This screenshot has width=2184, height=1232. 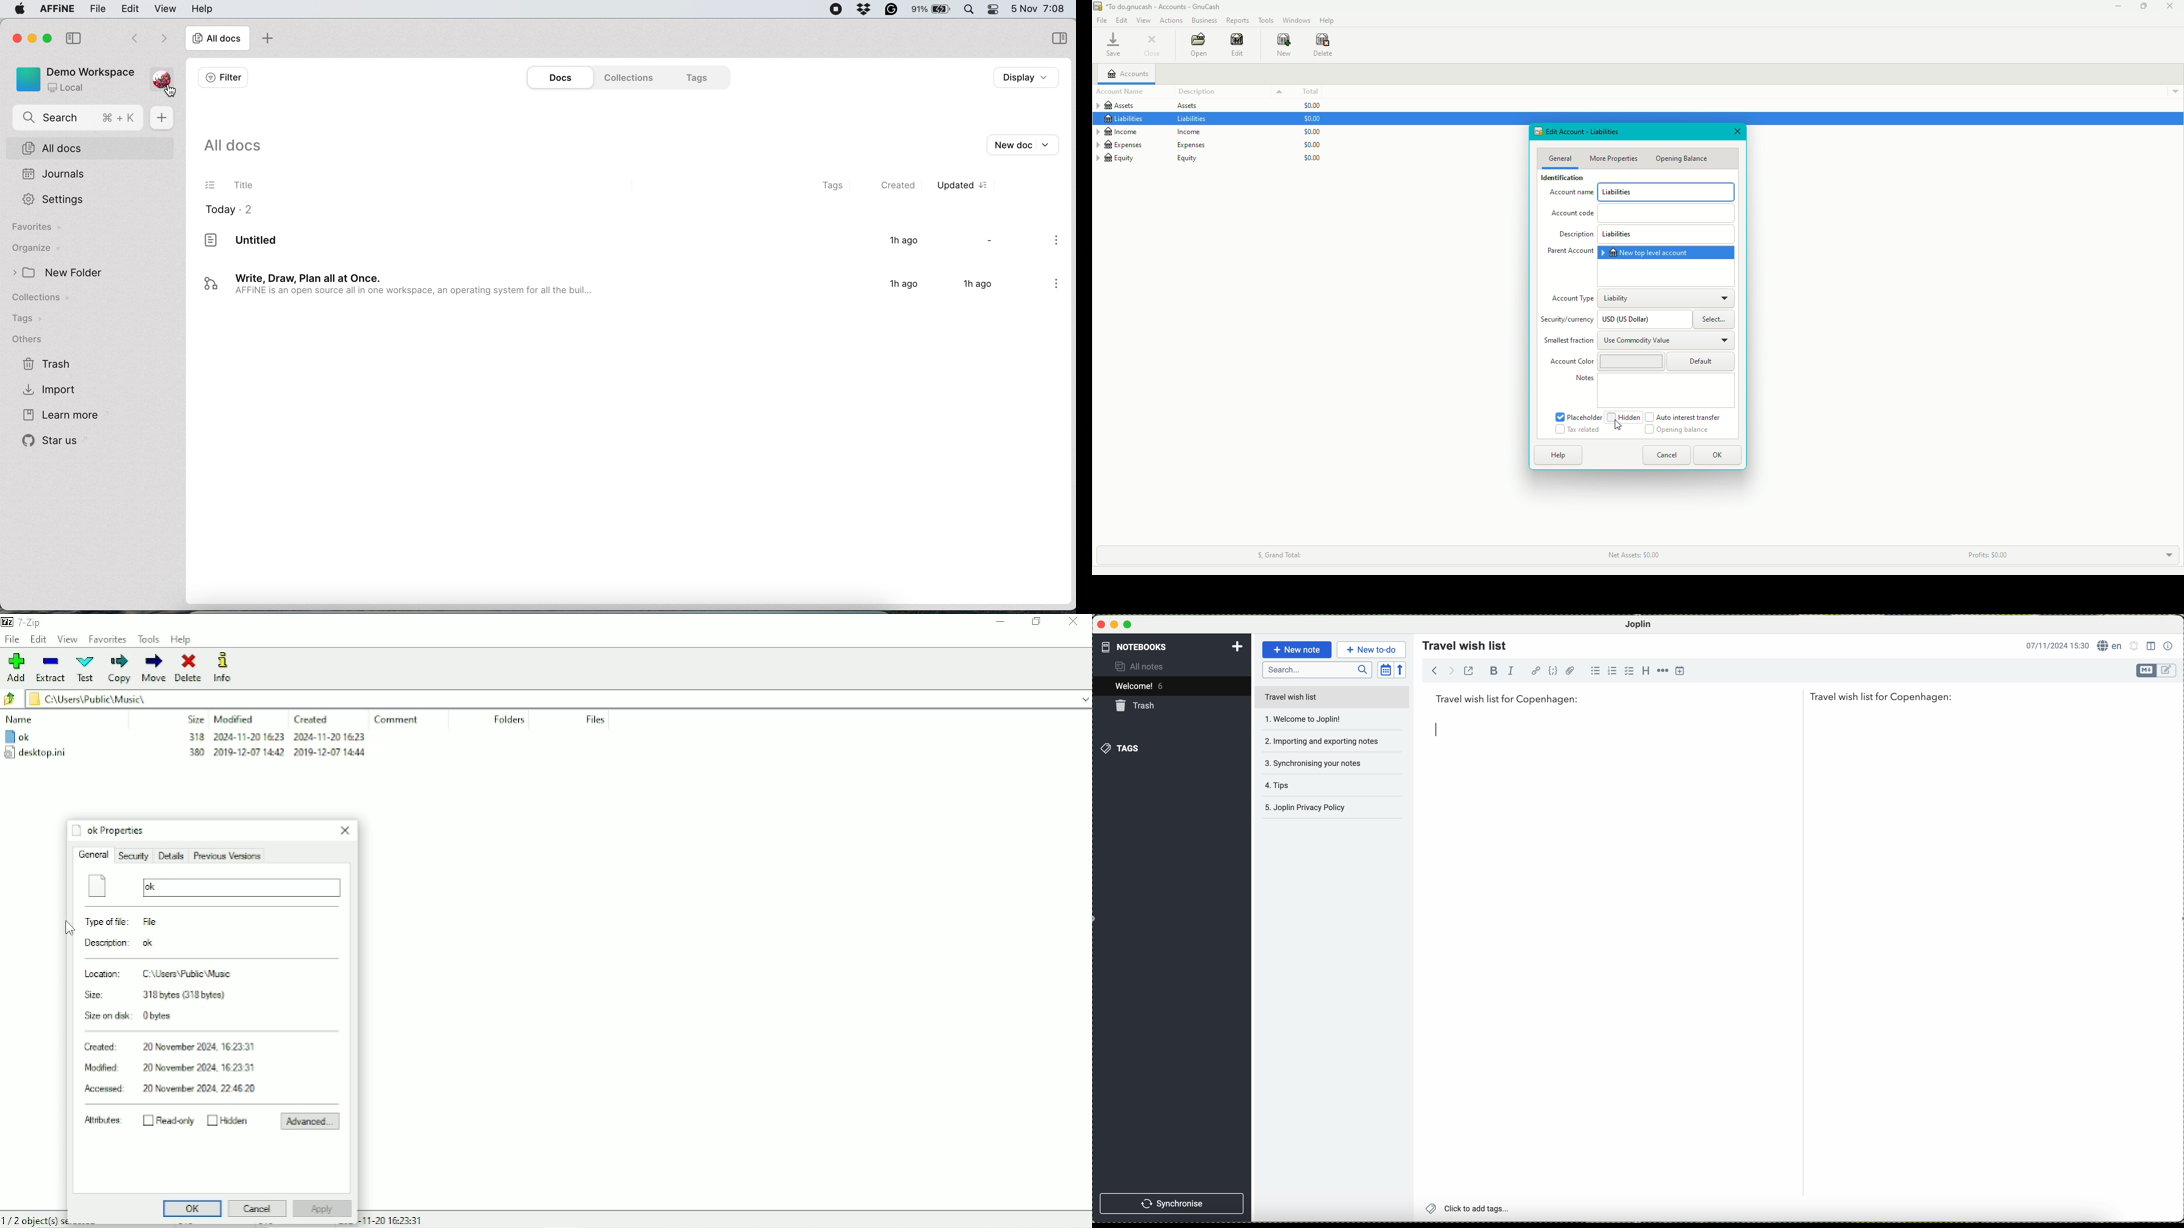 I want to click on organize, so click(x=45, y=249).